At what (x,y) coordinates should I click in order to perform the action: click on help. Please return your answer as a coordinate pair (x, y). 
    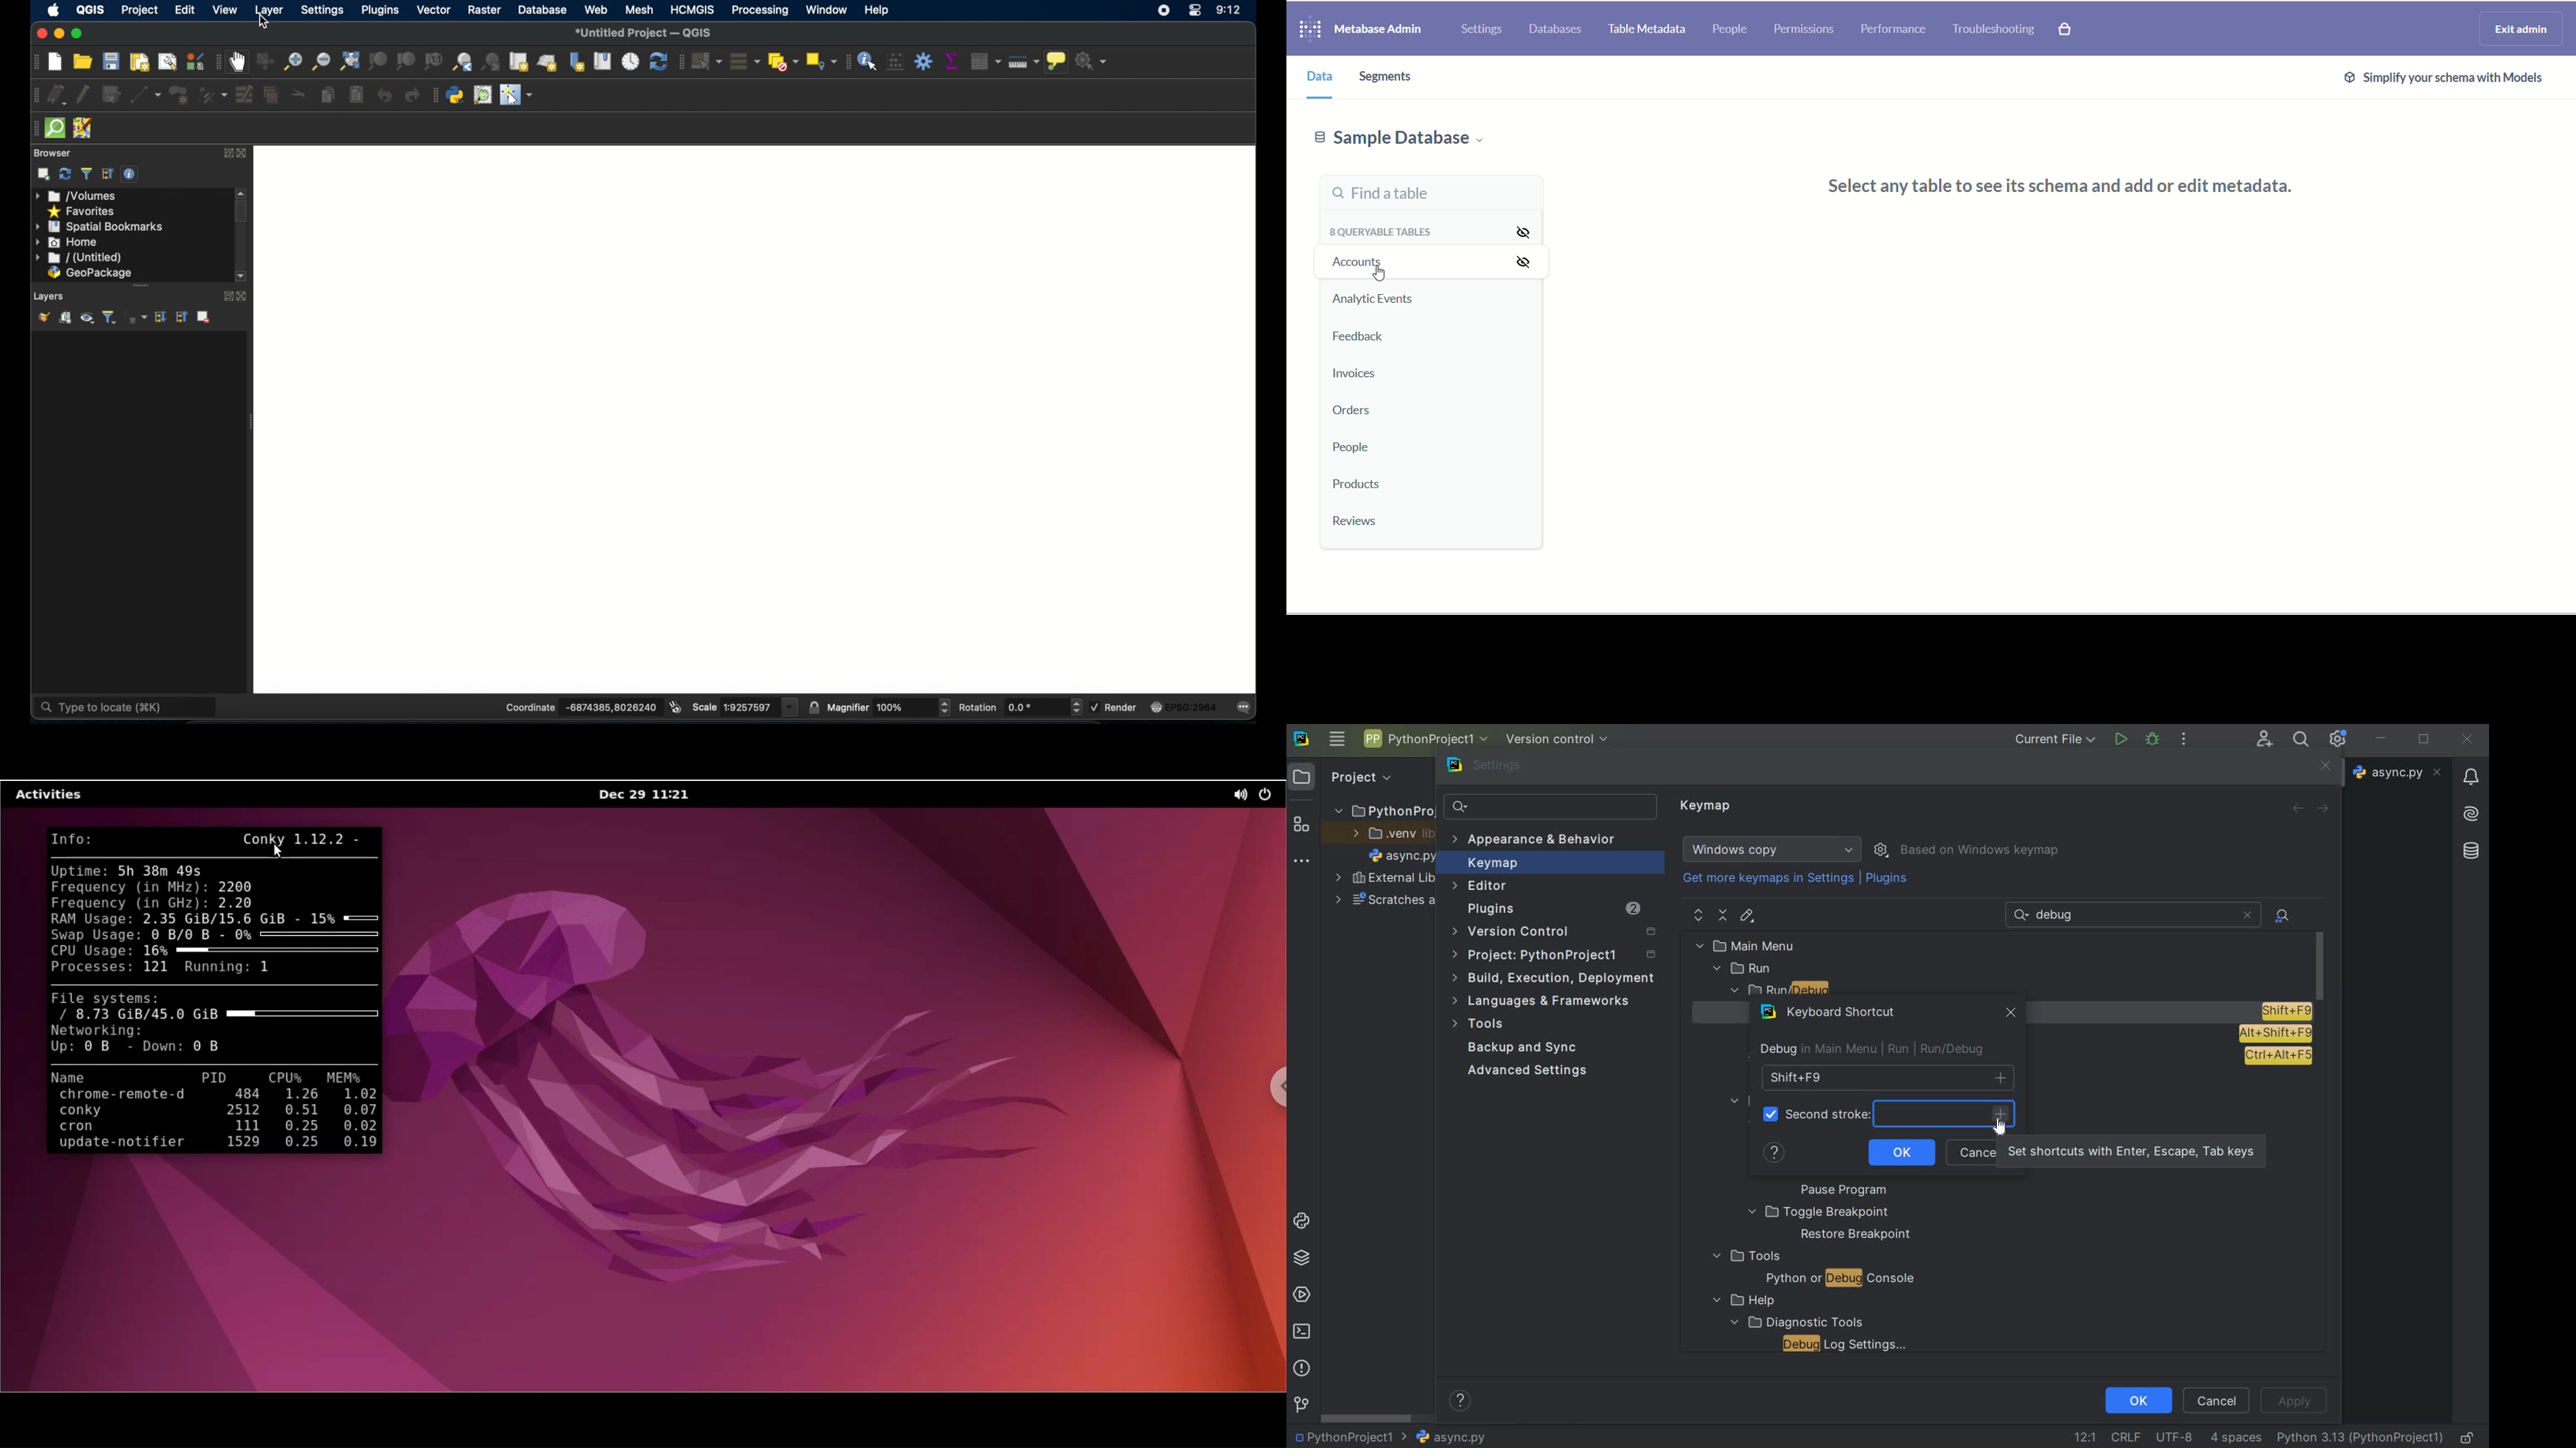
    Looking at the image, I should click on (1776, 1156).